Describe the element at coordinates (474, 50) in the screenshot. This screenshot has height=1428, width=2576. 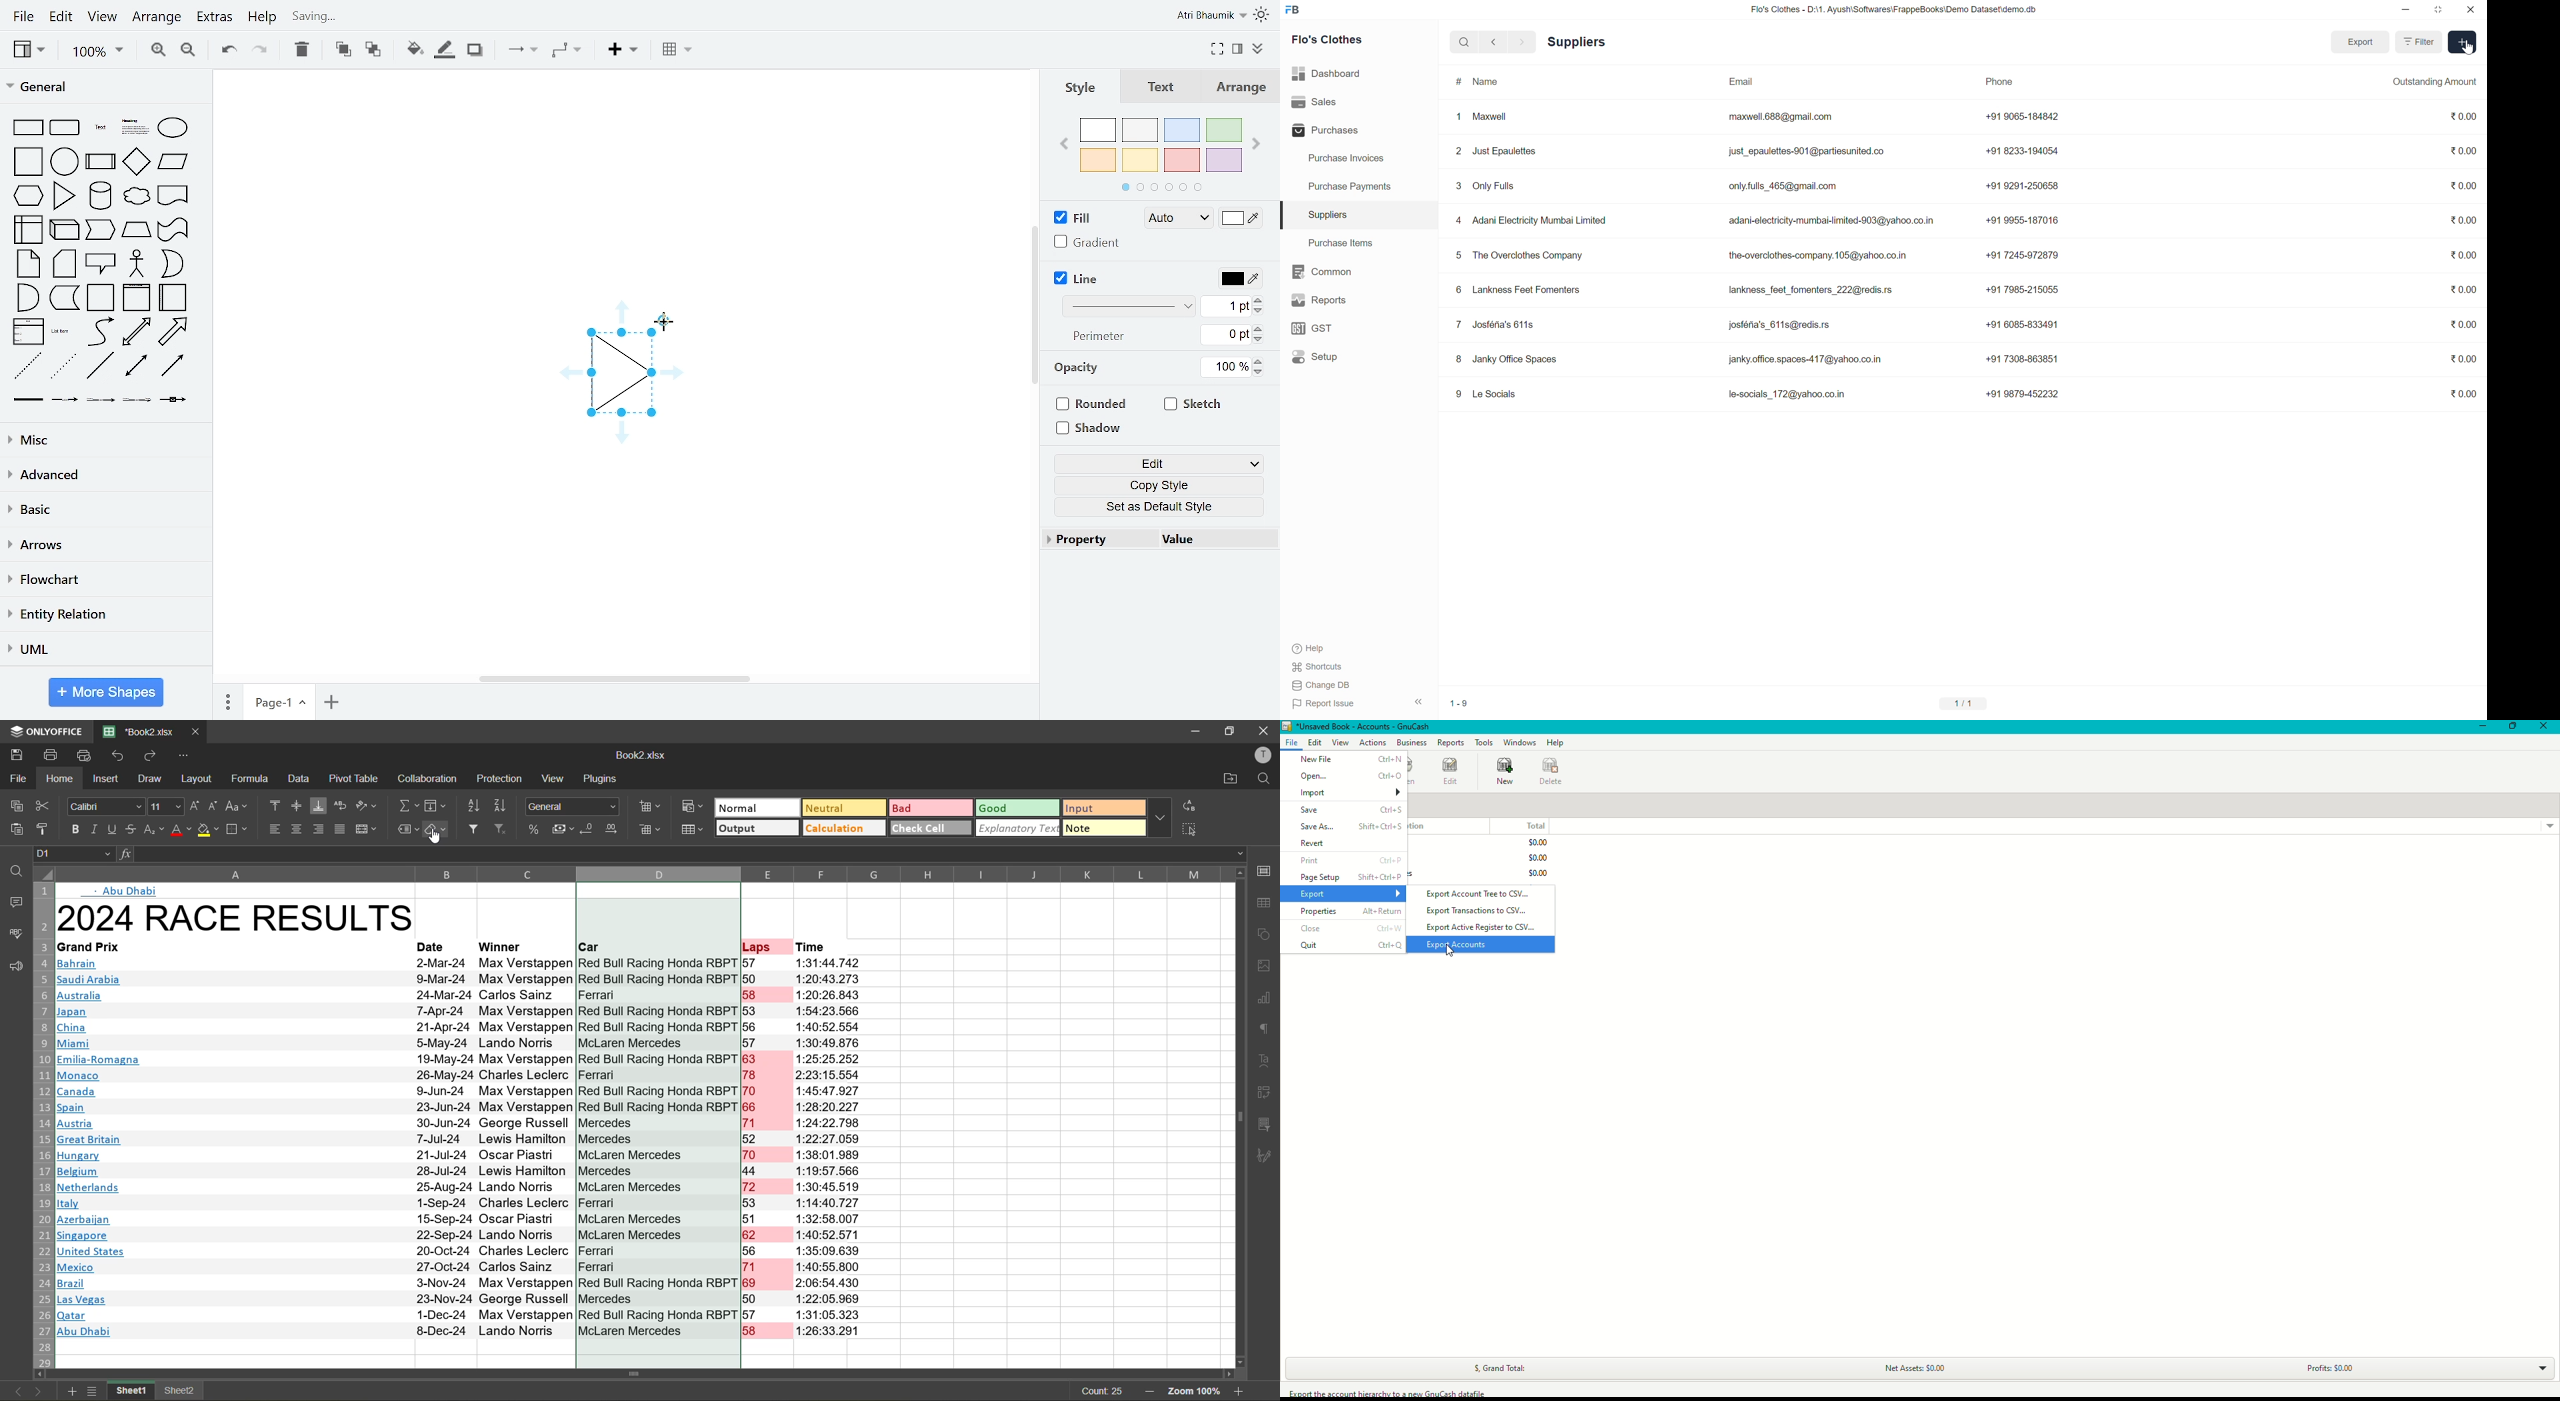
I see `shadow` at that location.